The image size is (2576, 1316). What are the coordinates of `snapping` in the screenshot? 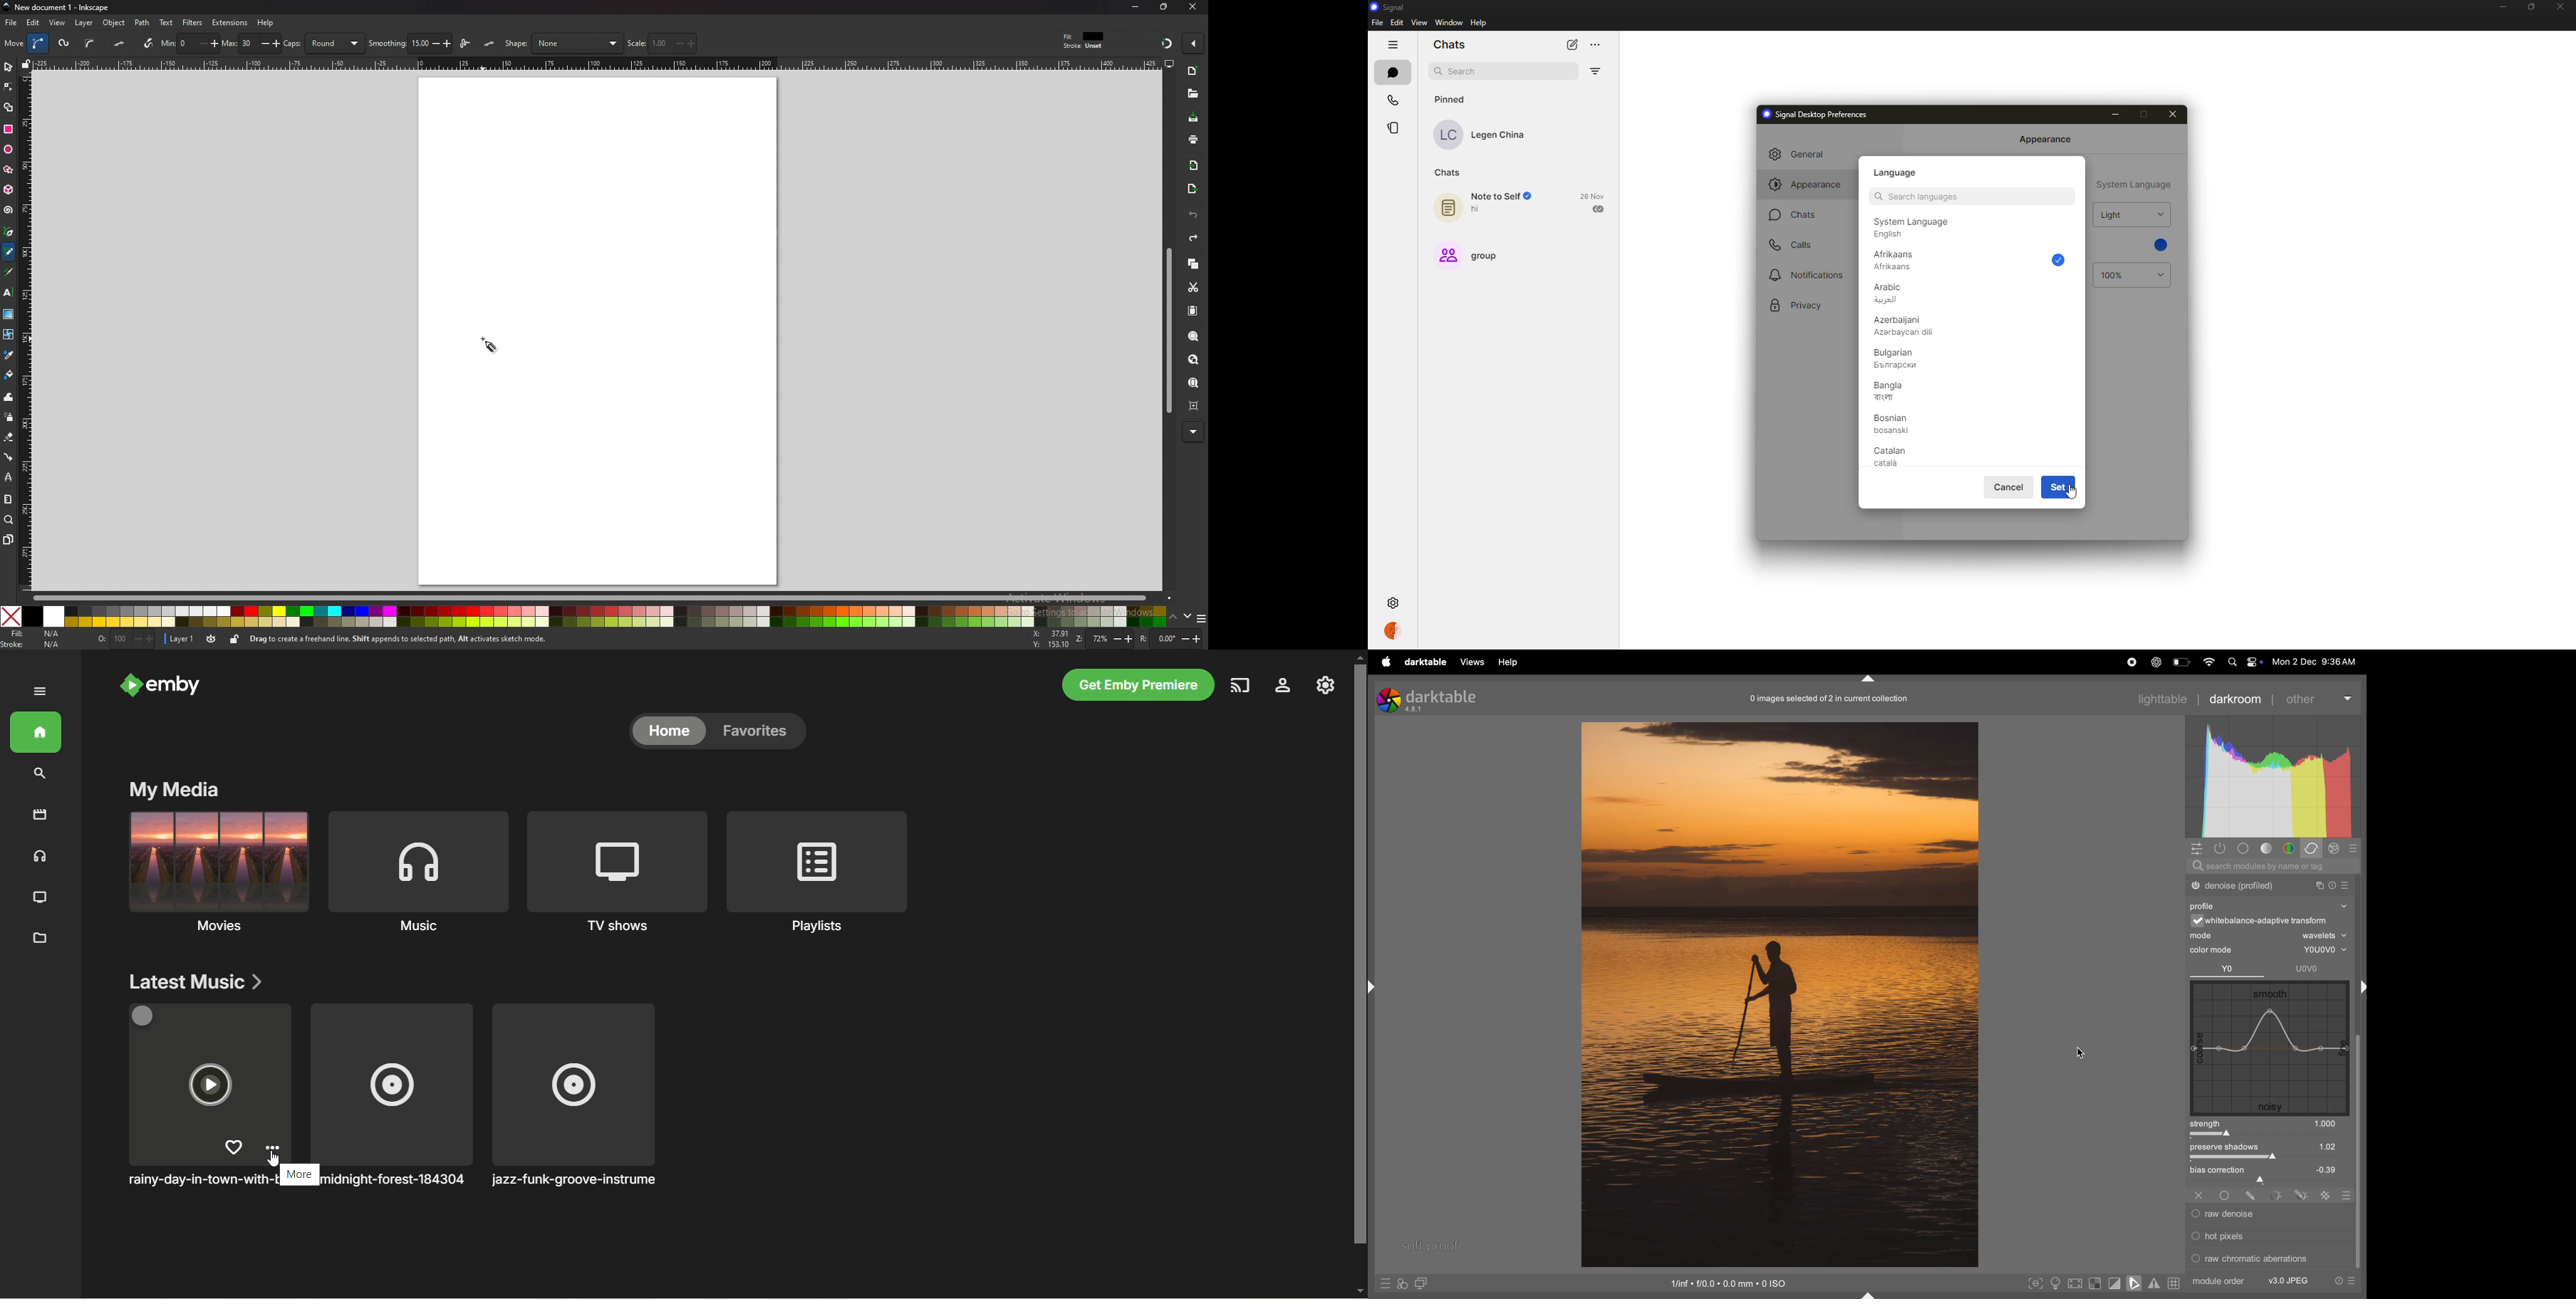 It's located at (1166, 44).